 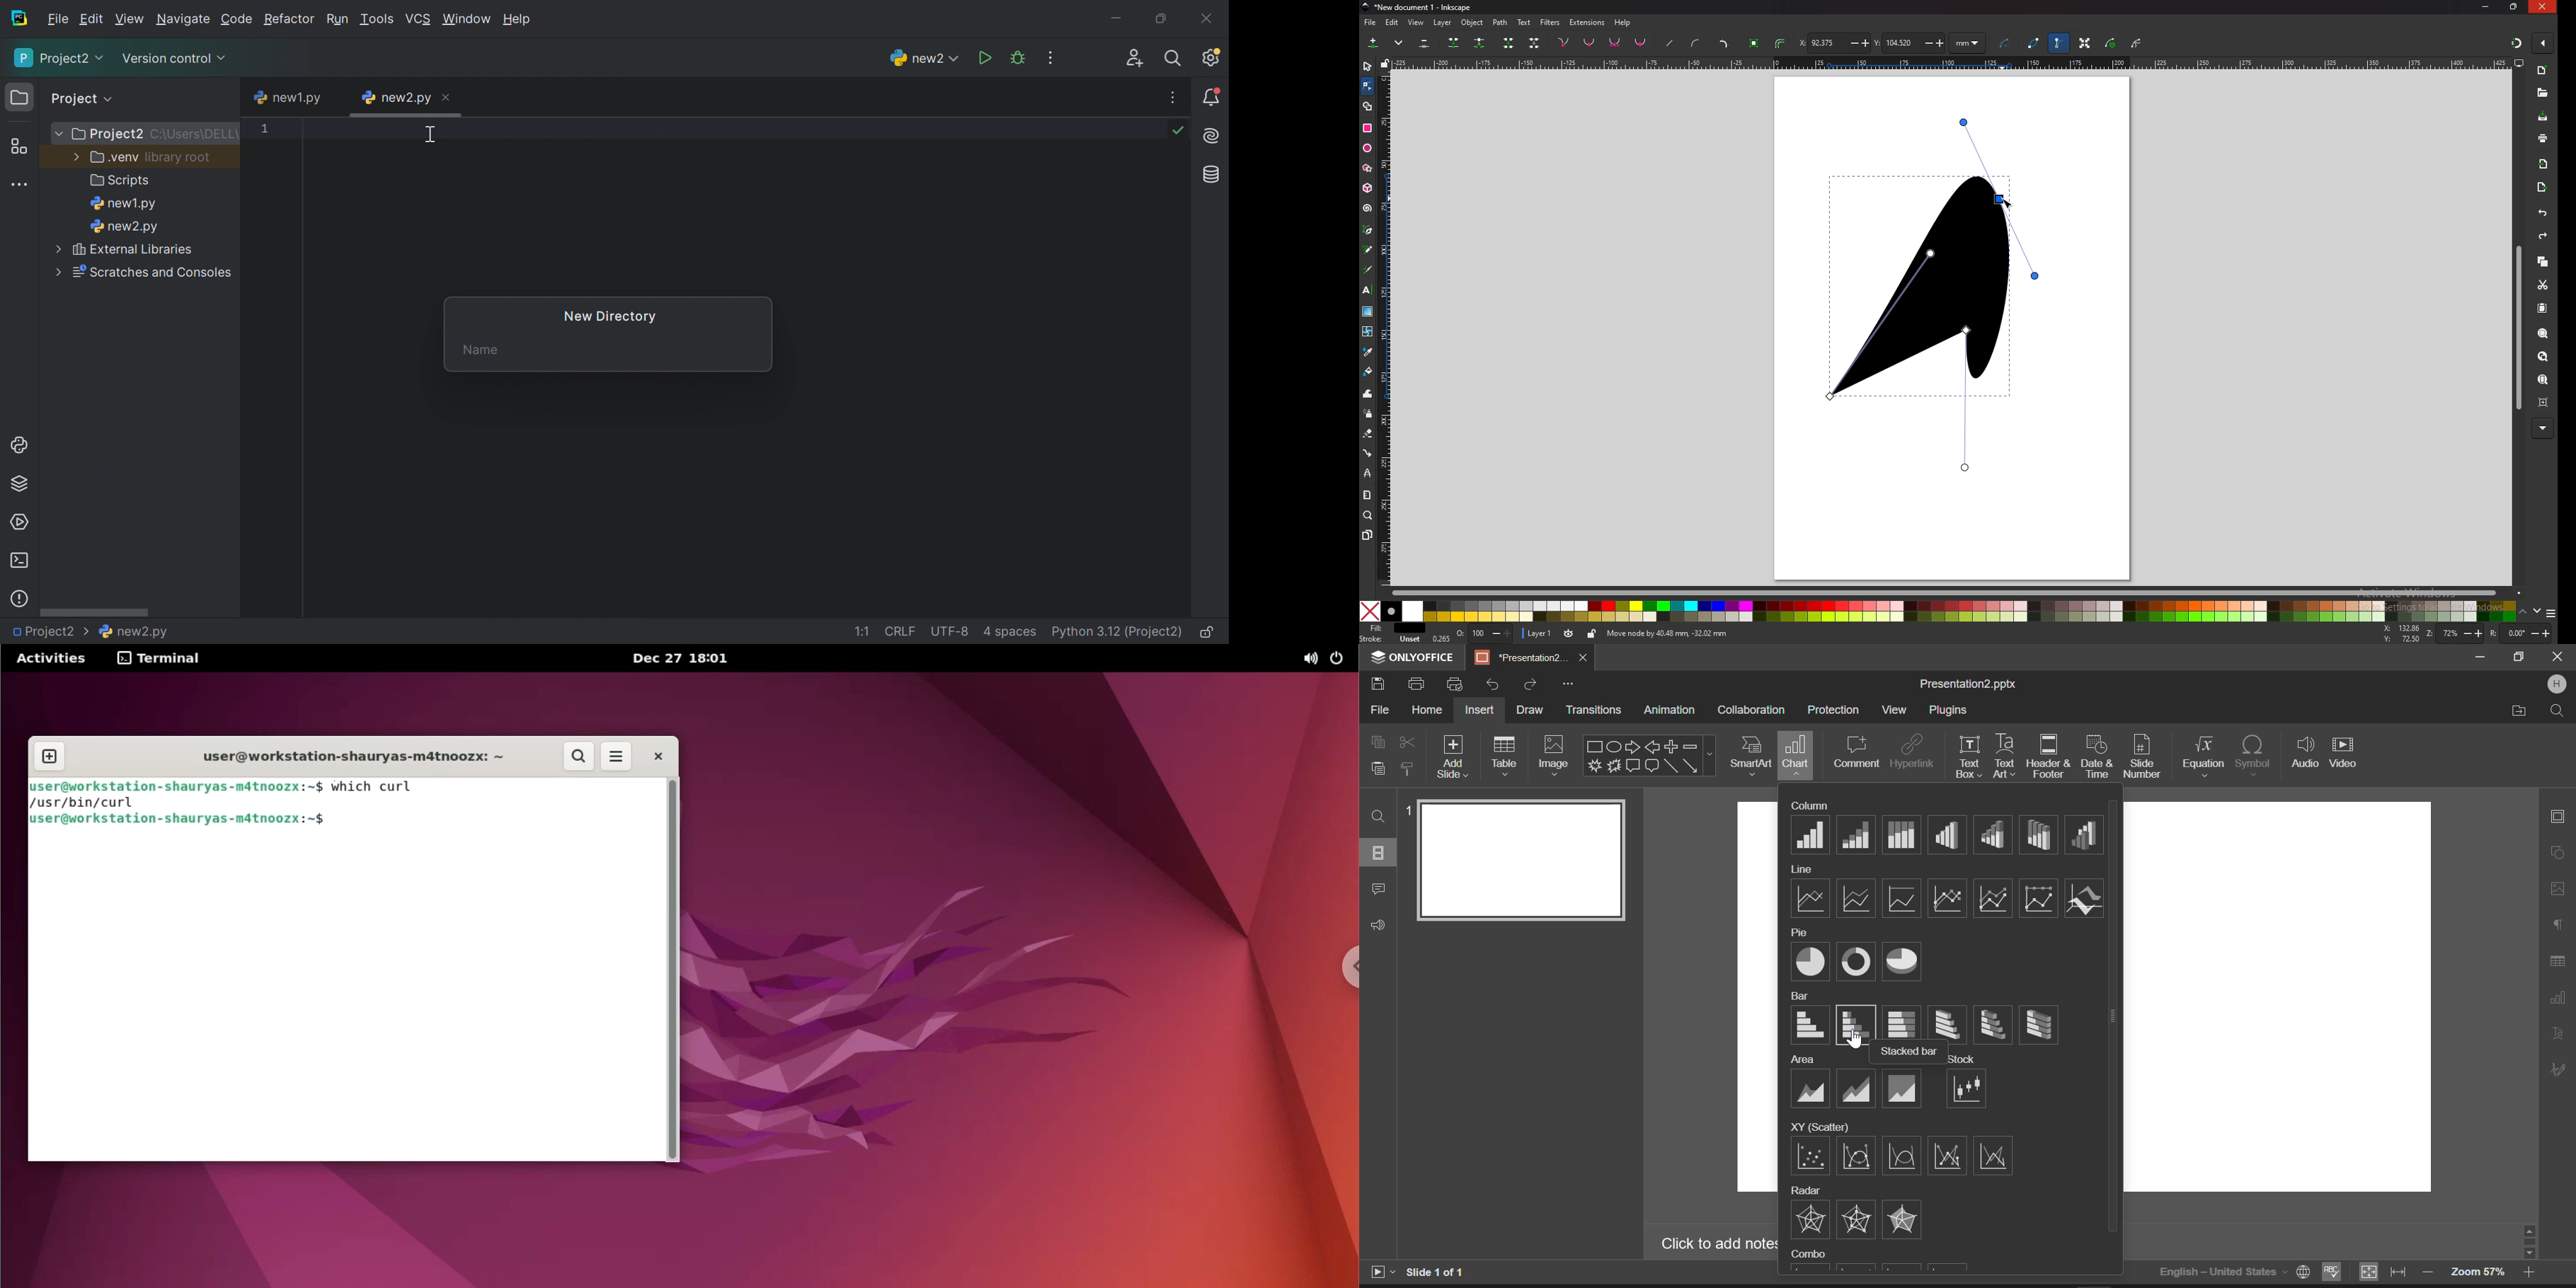 I want to click on path outline, so click(x=2033, y=42).